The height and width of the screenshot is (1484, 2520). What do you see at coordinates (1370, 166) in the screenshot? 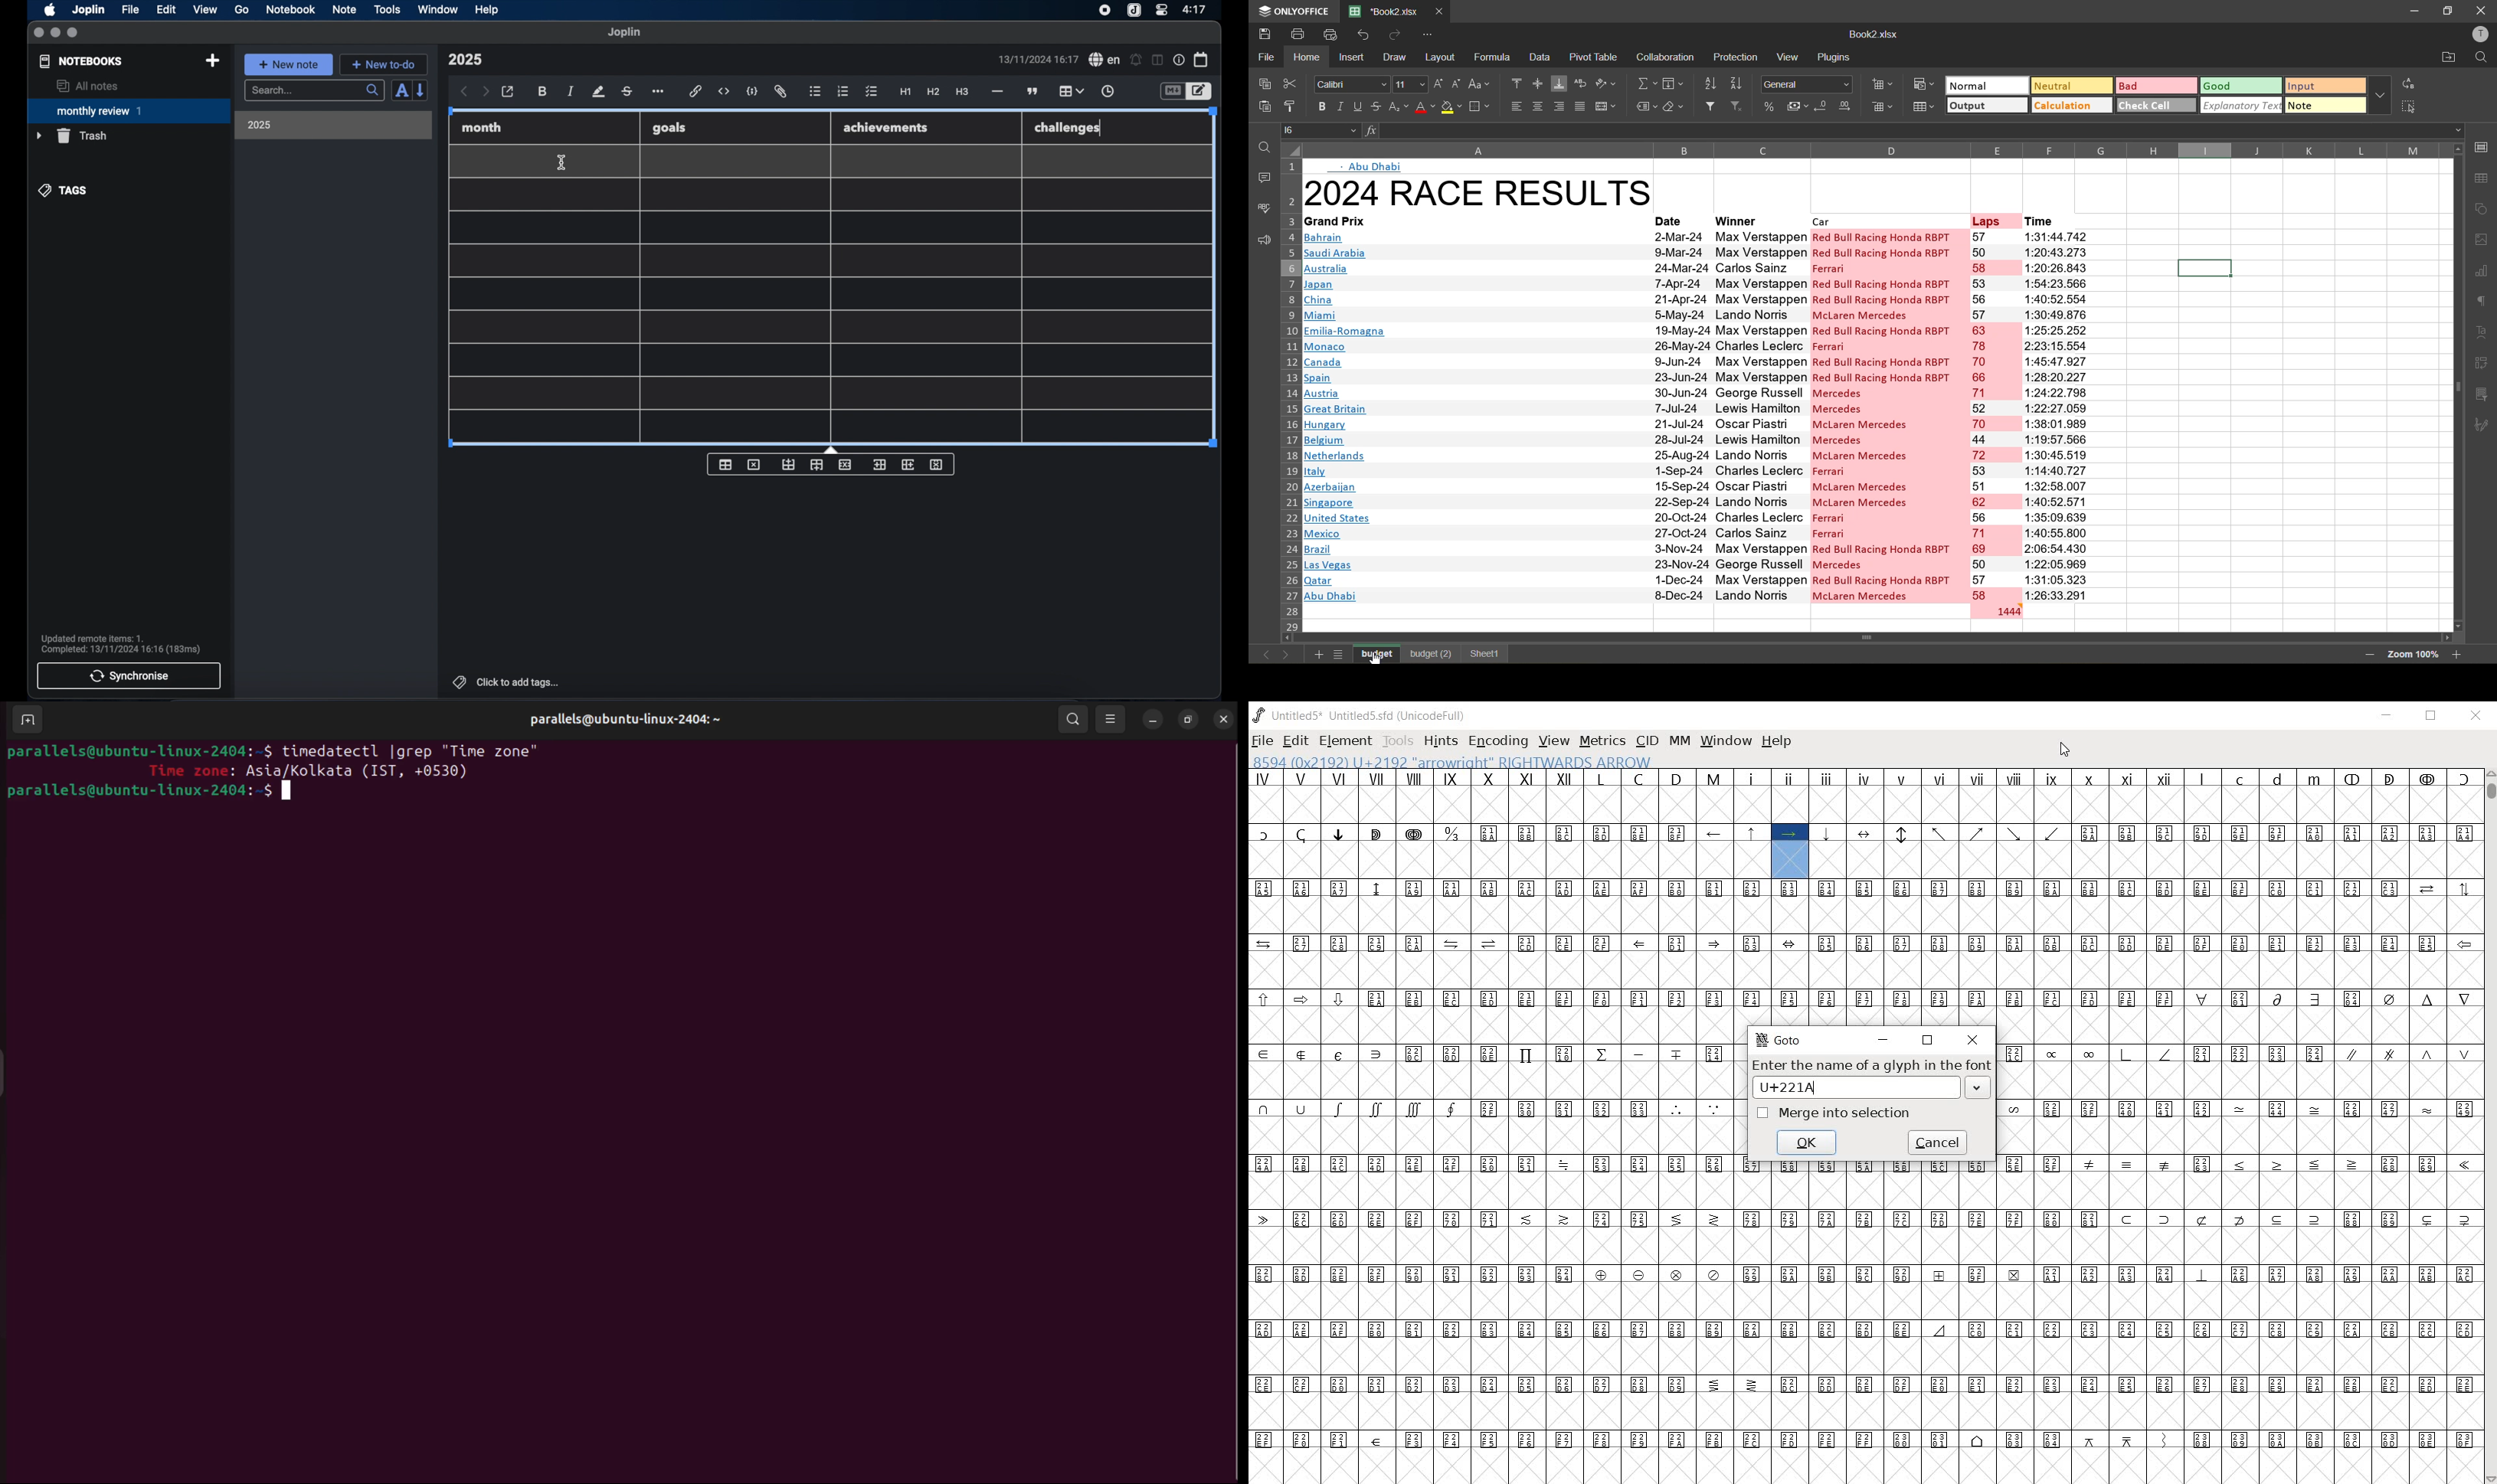
I see `text` at bounding box center [1370, 166].